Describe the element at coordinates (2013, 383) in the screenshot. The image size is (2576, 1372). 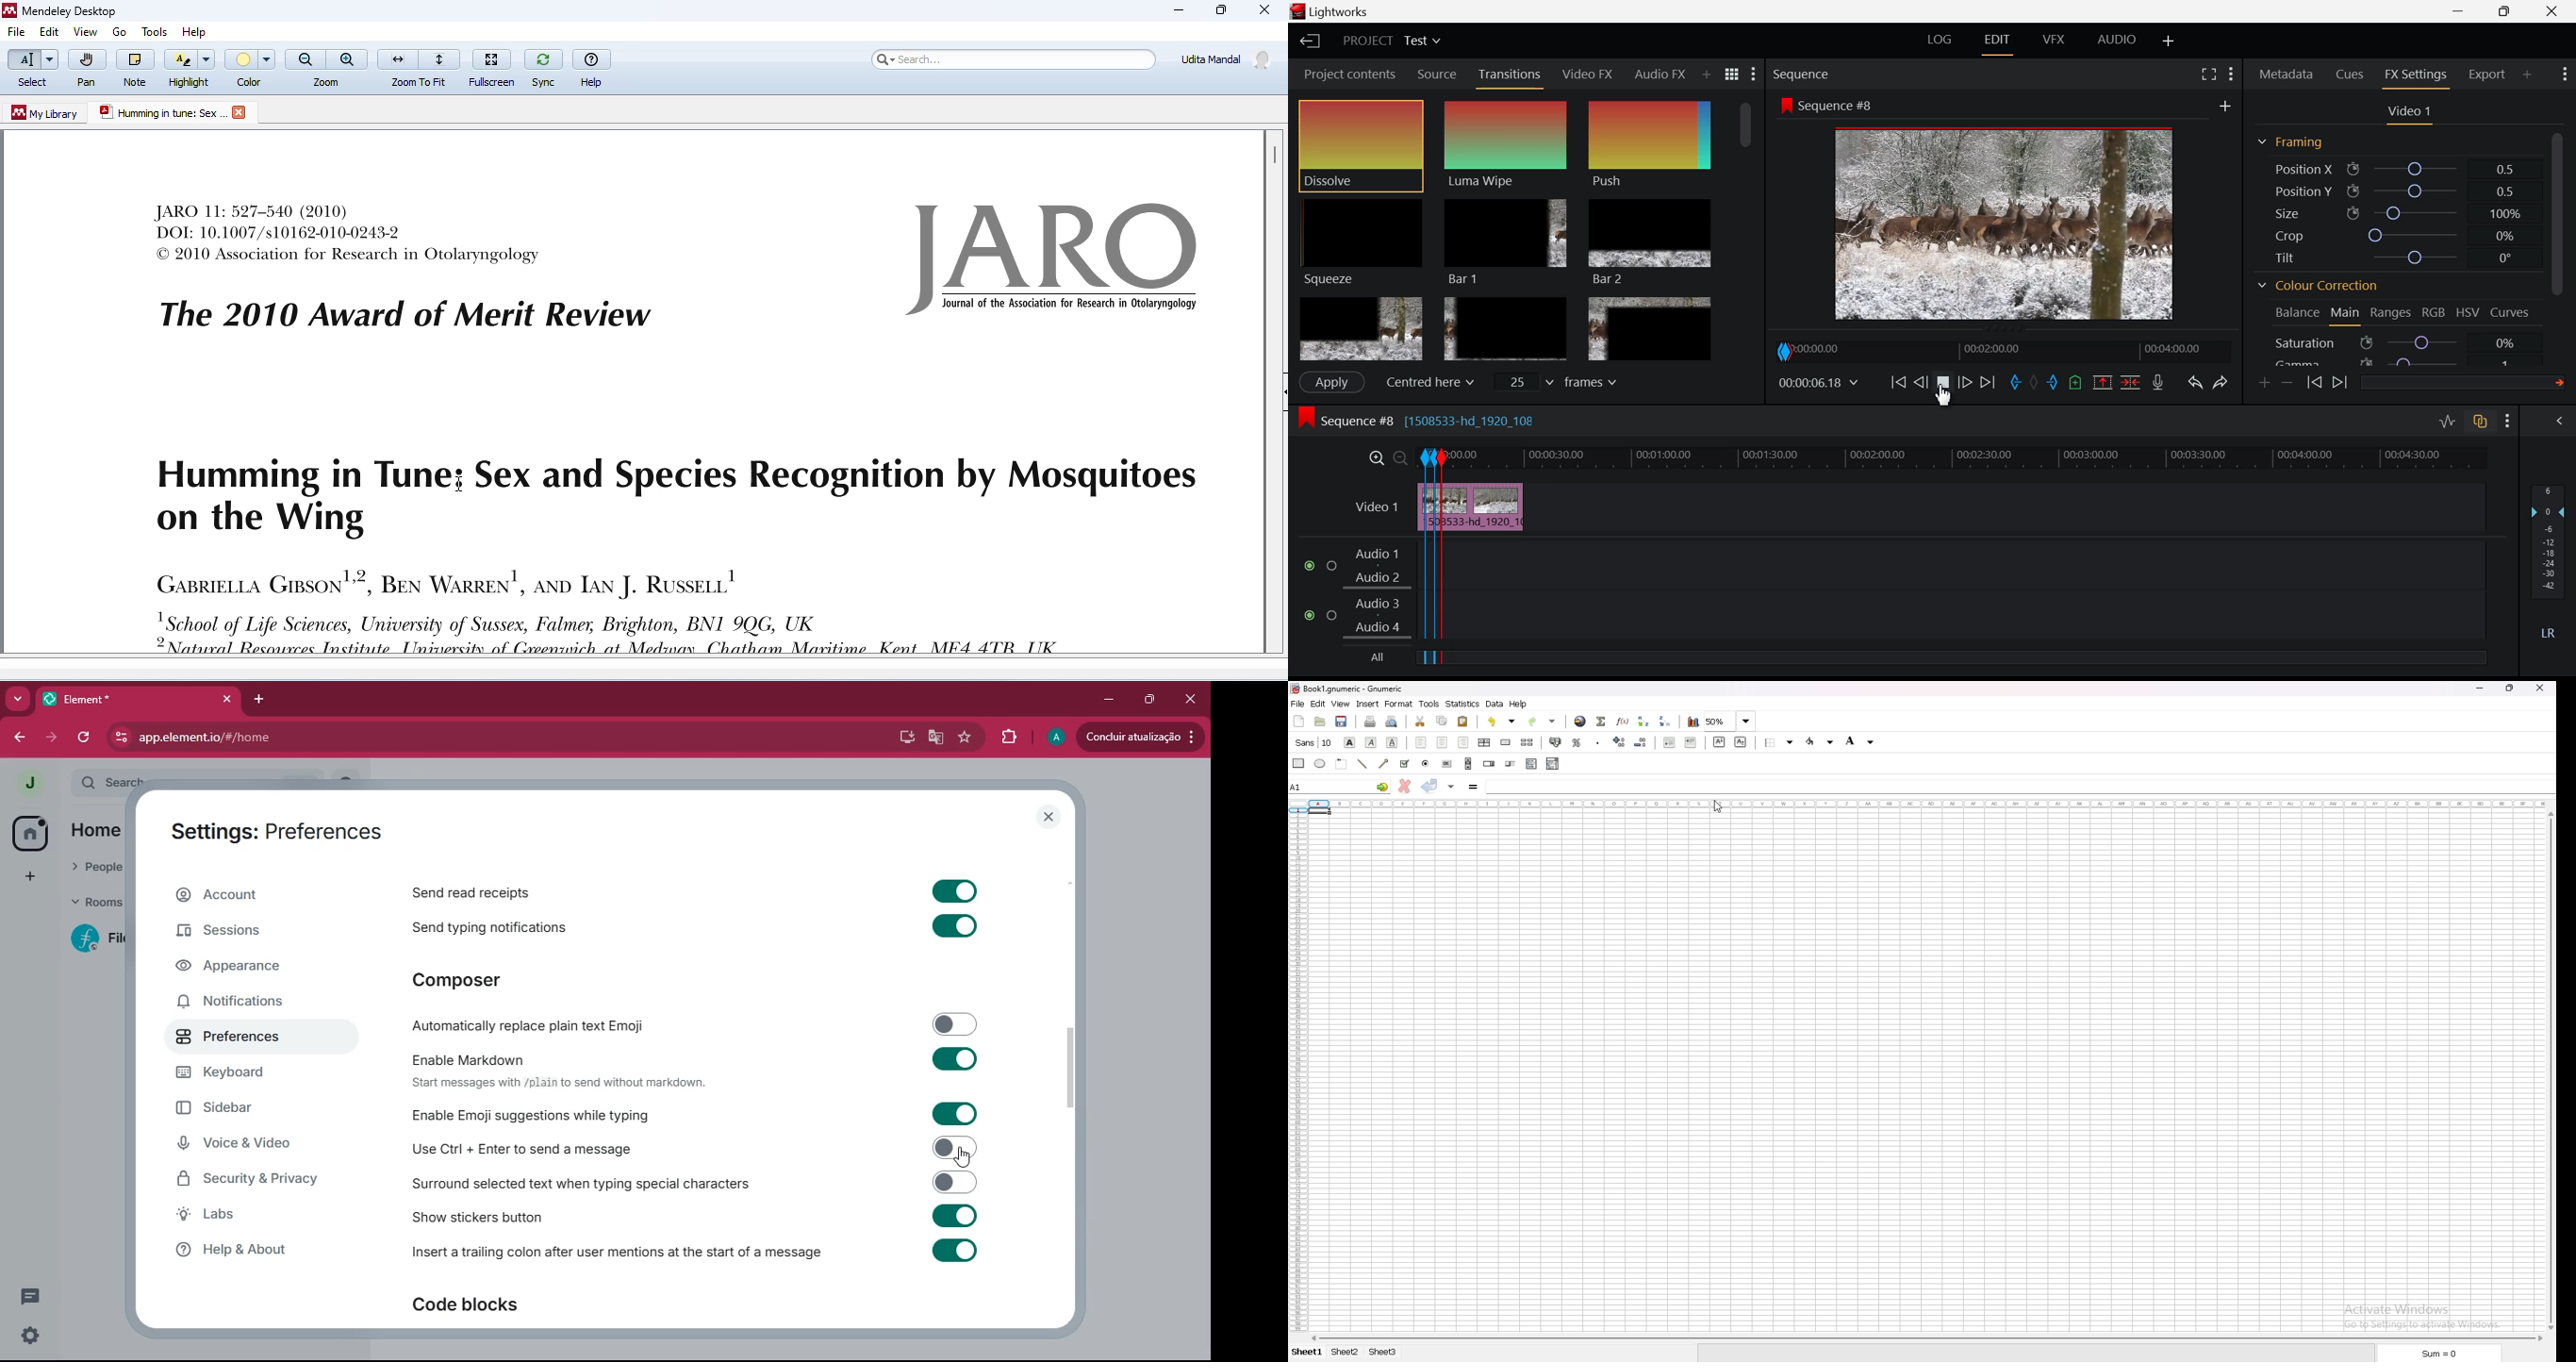
I see `In mark` at that location.